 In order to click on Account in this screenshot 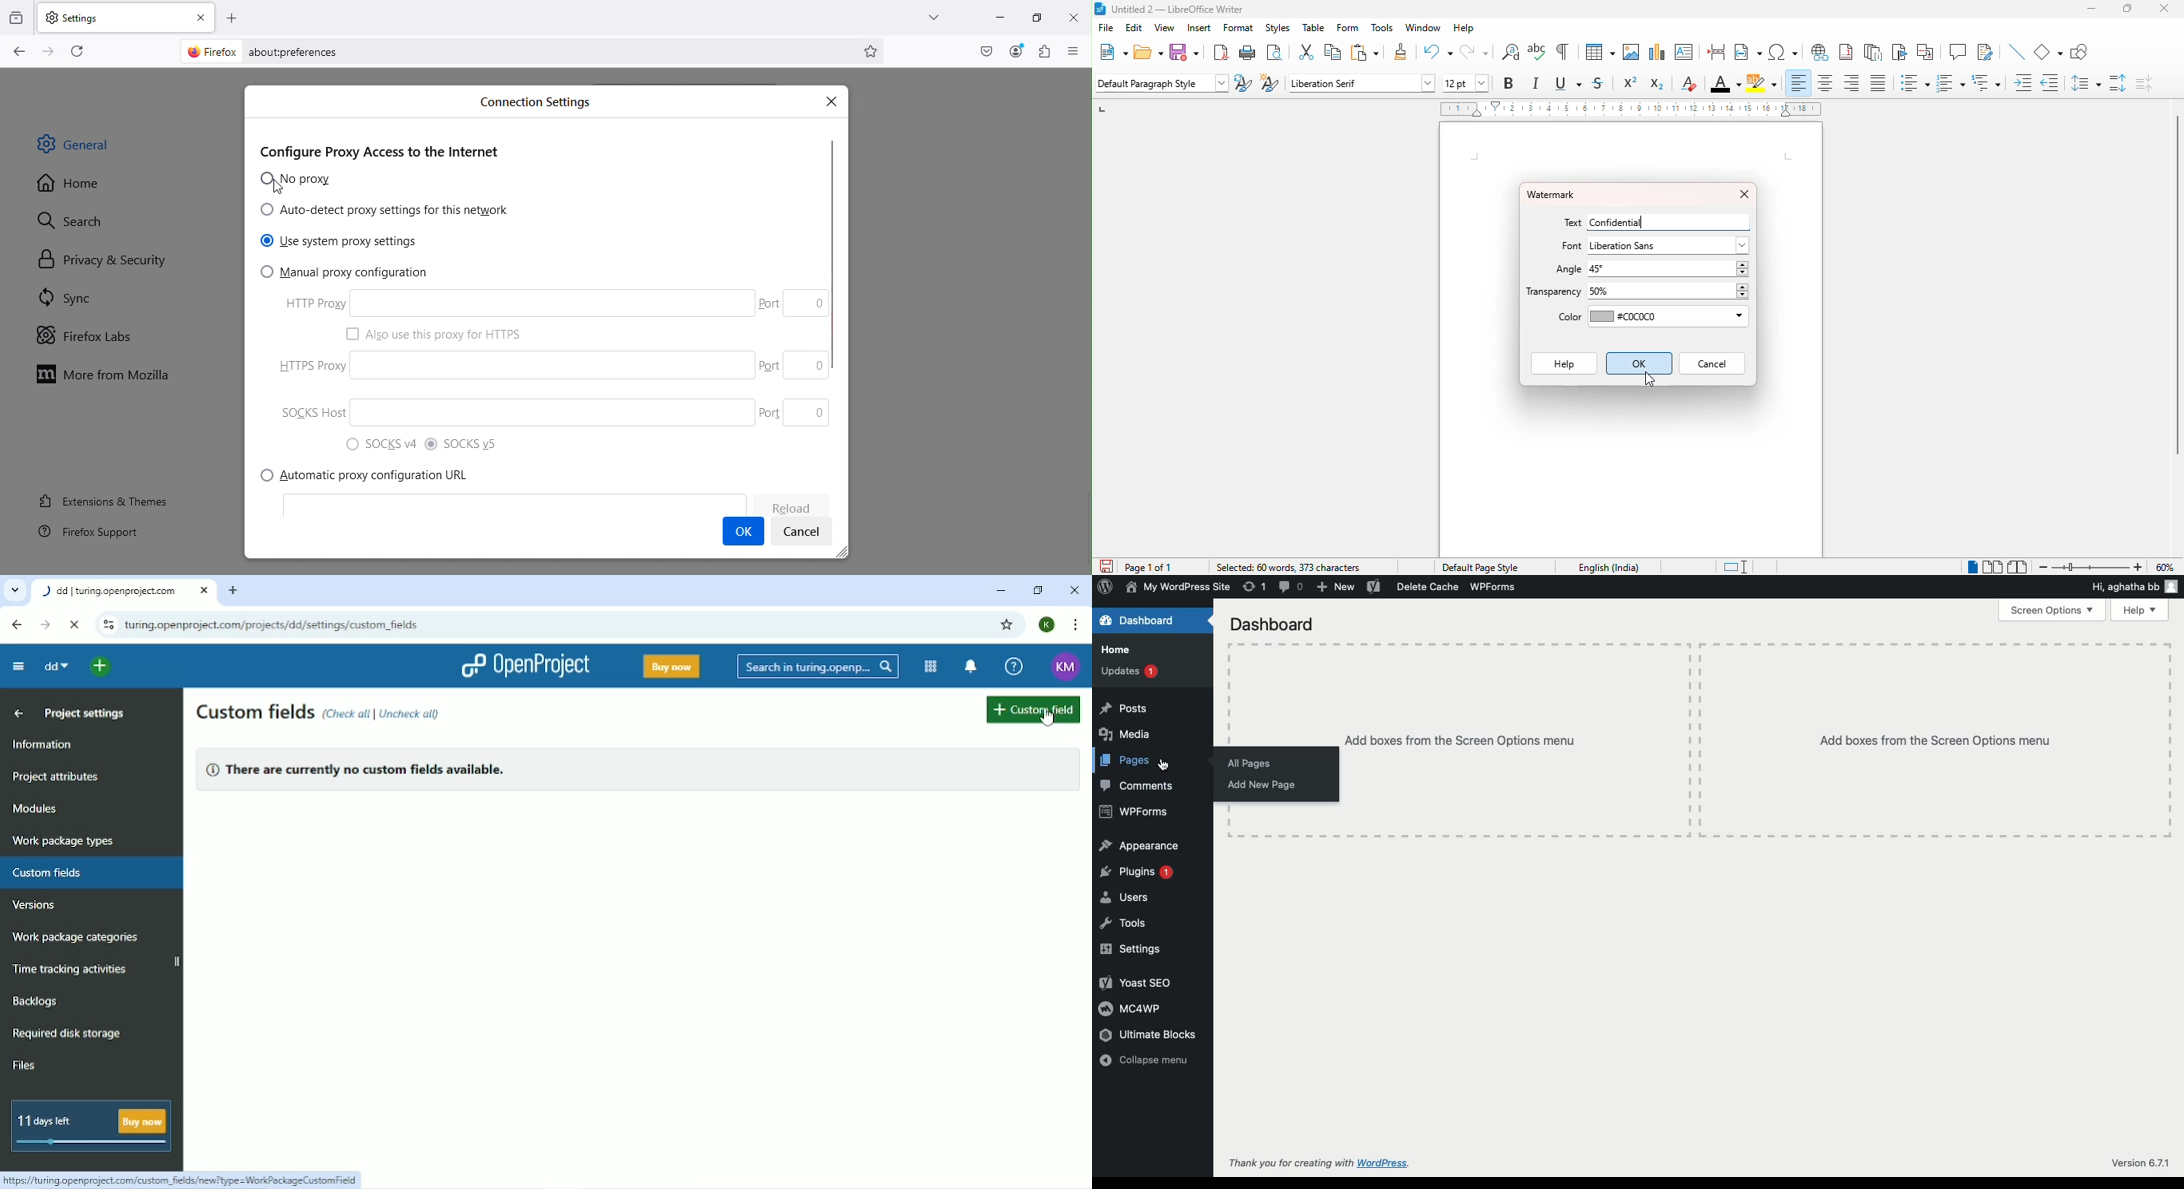, I will do `click(1063, 665)`.